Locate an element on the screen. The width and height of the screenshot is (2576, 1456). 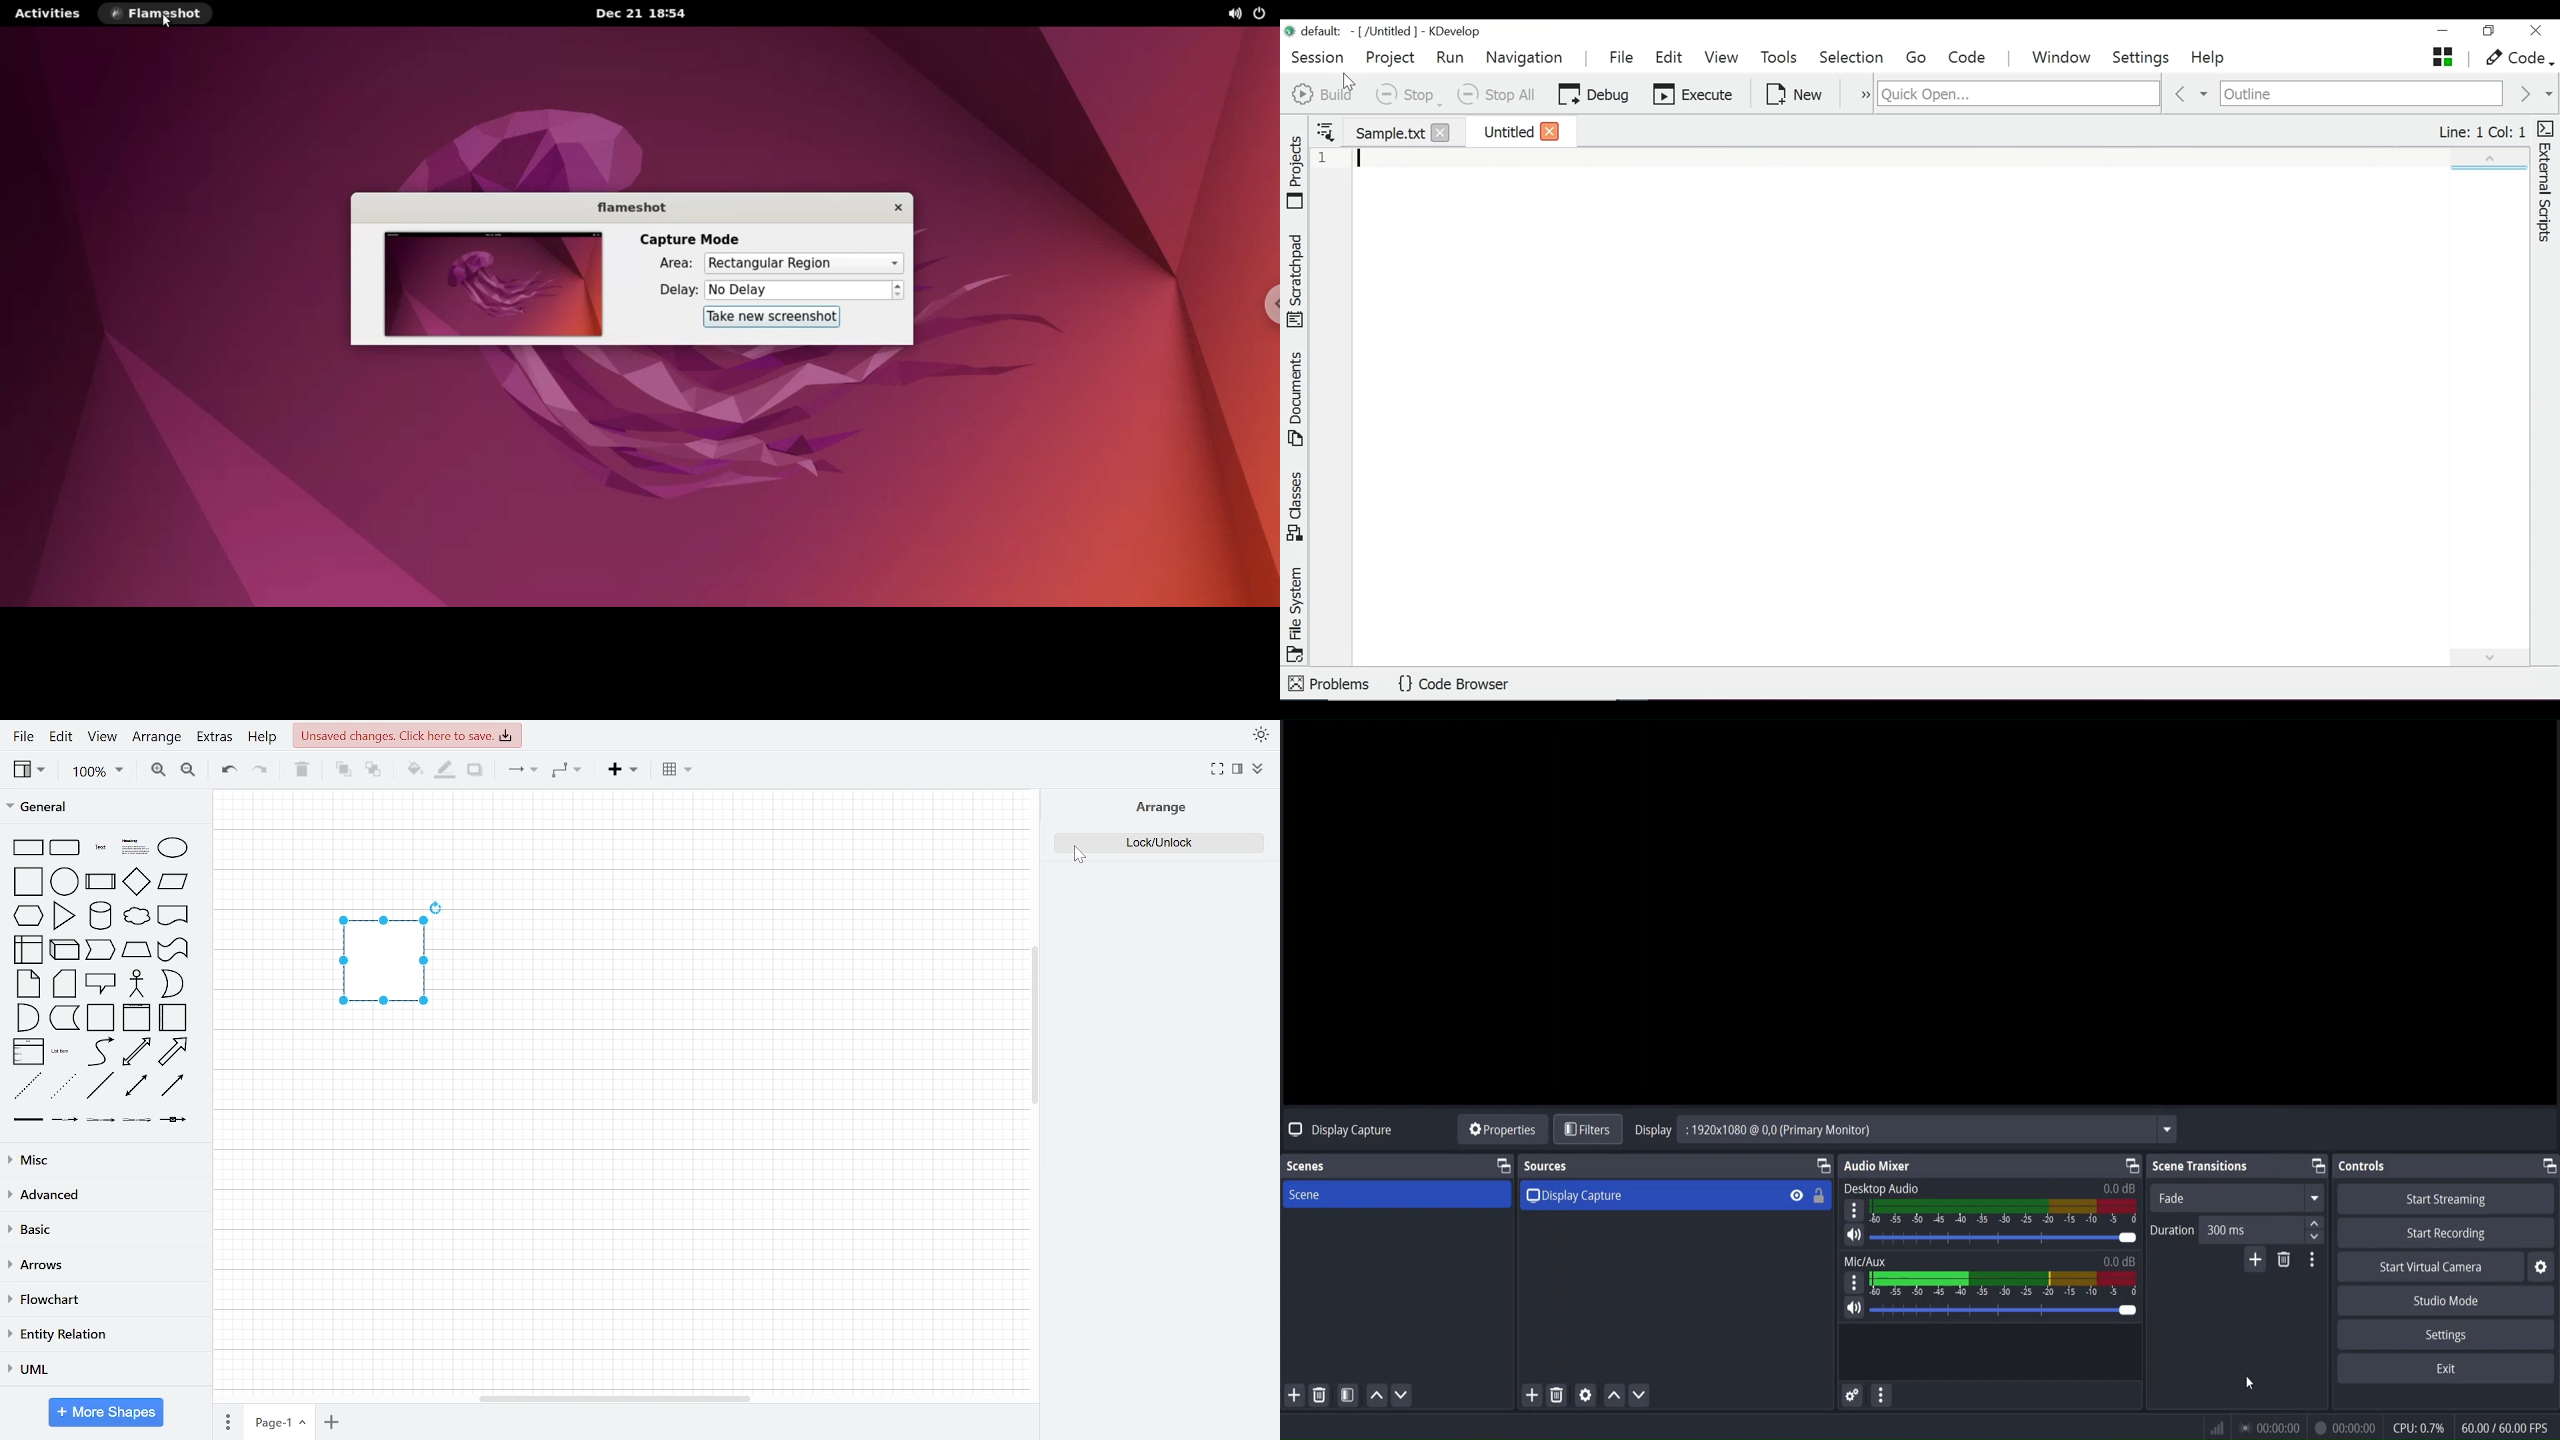
vertical scrollbar is located at coordinates (1035, 1027).